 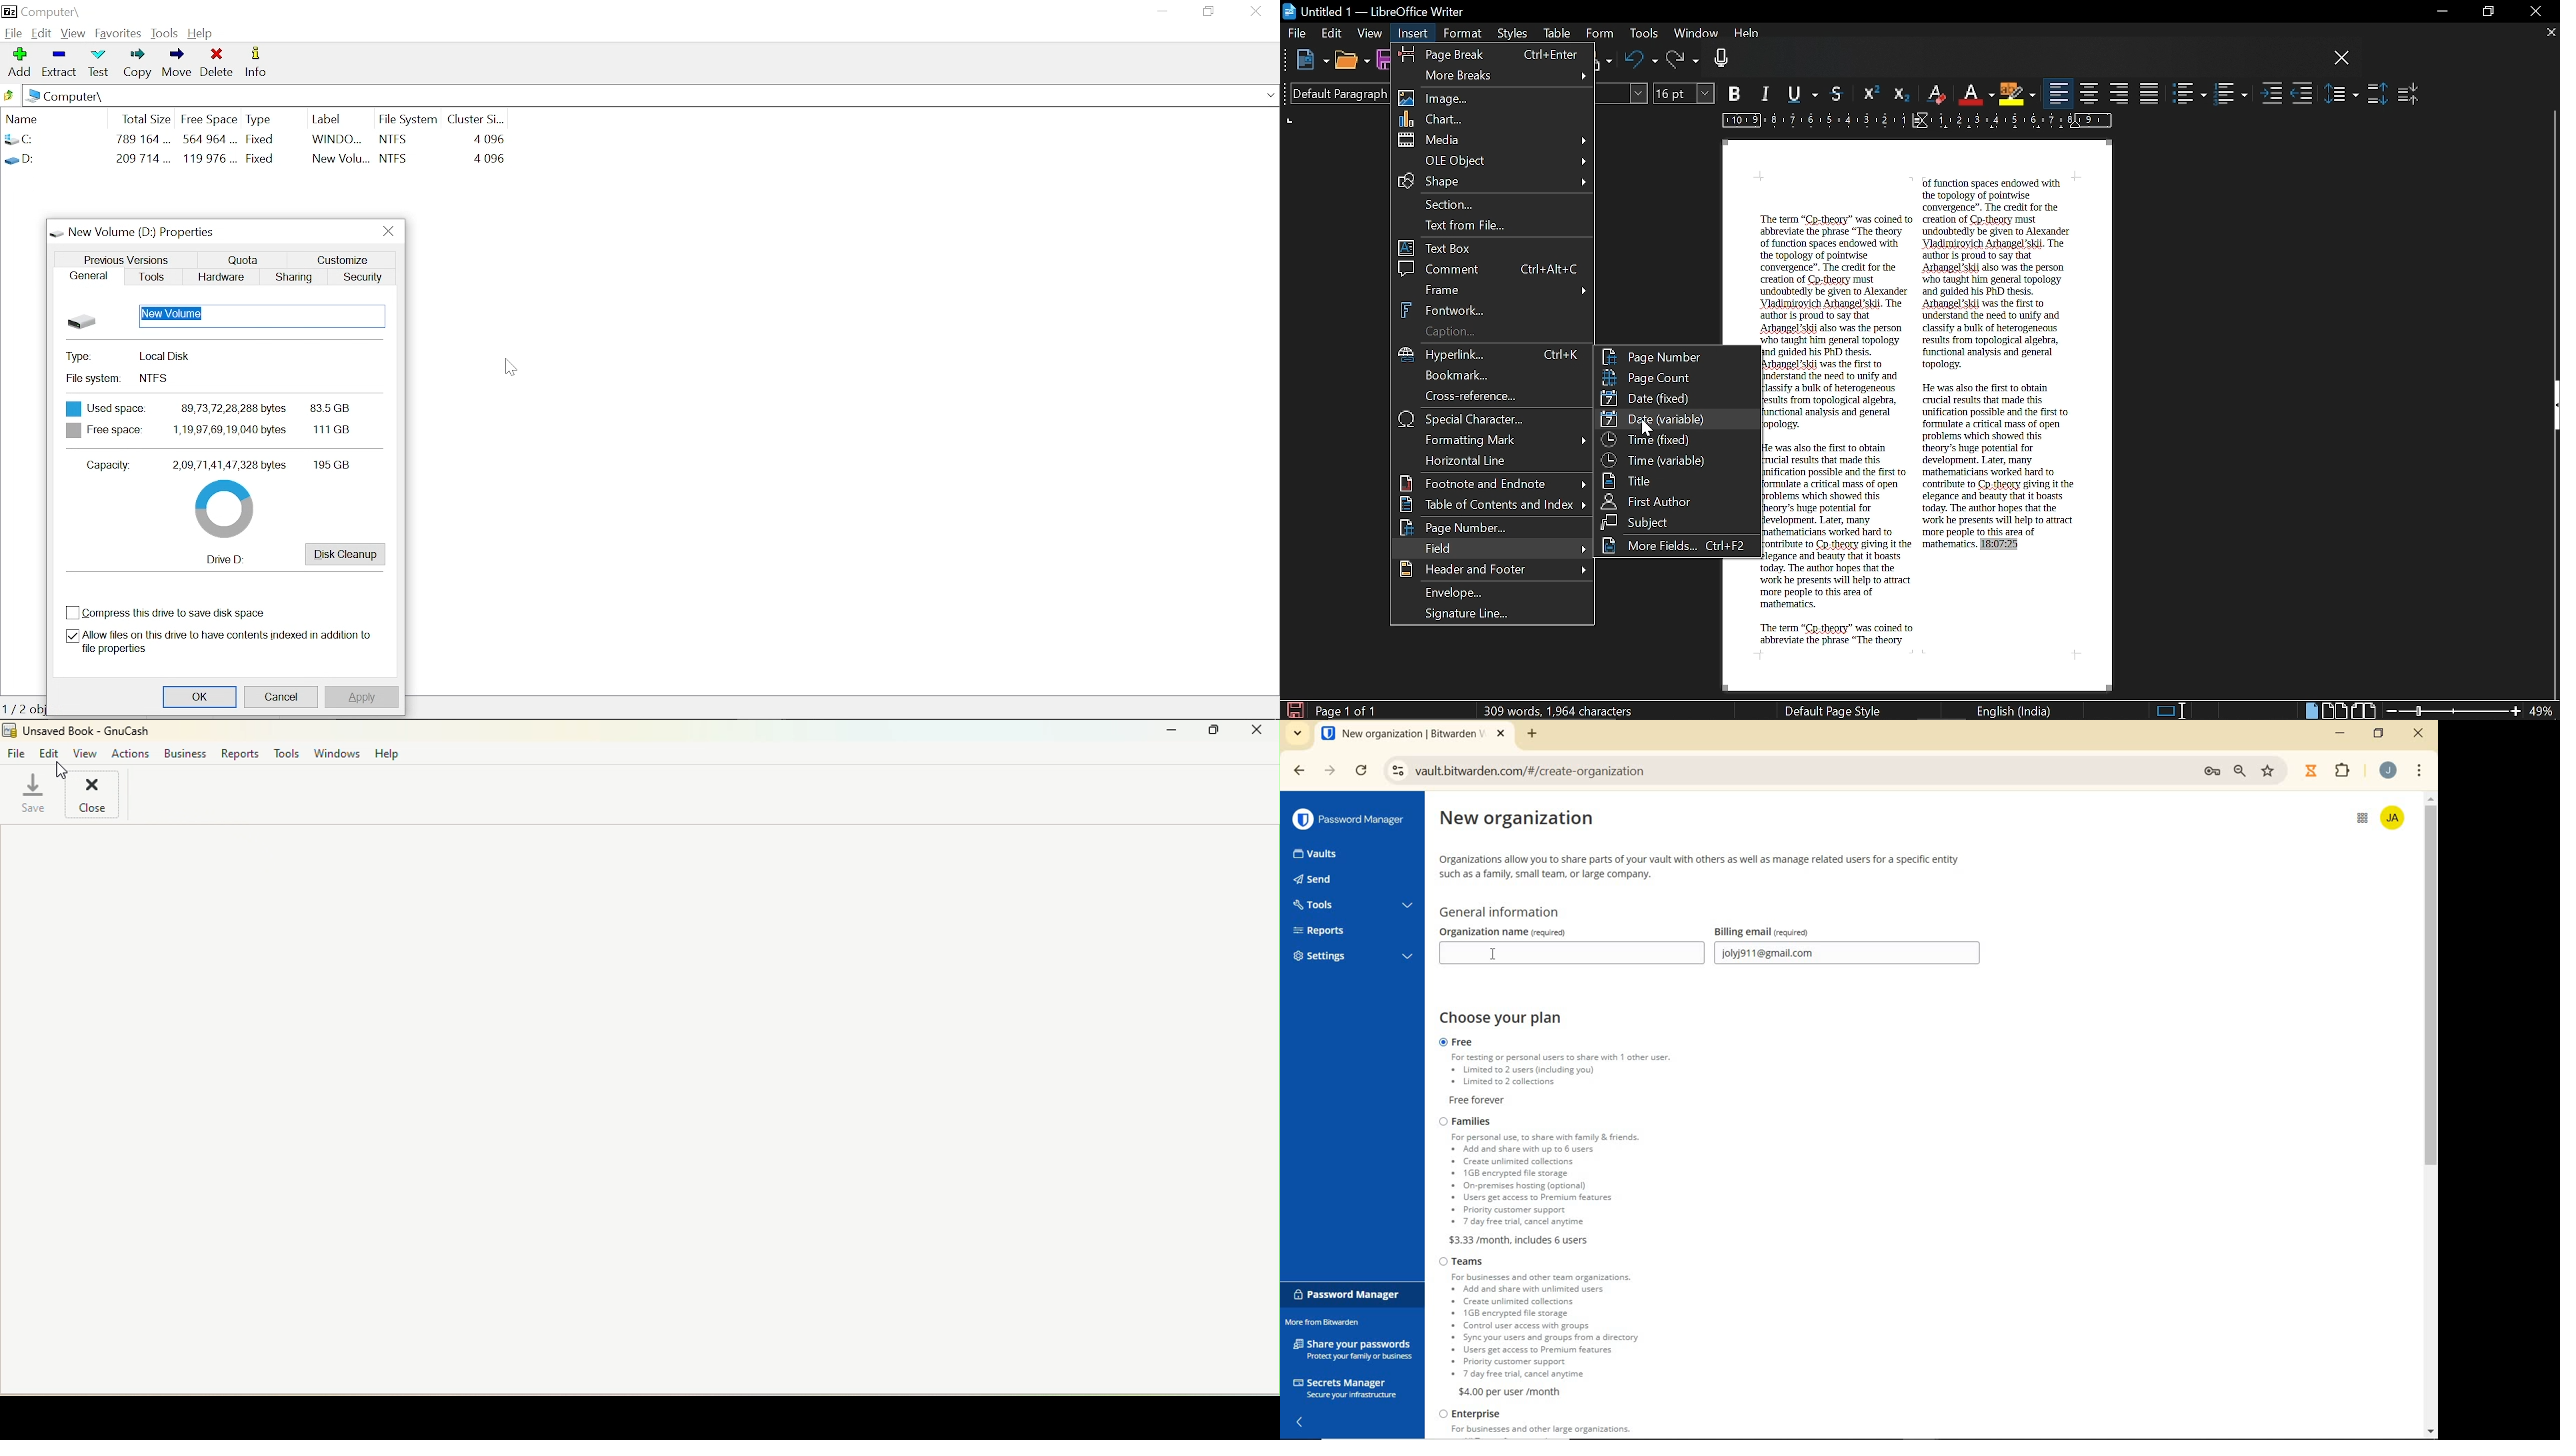 I want to click on reload, so click(x=1363, y=772).